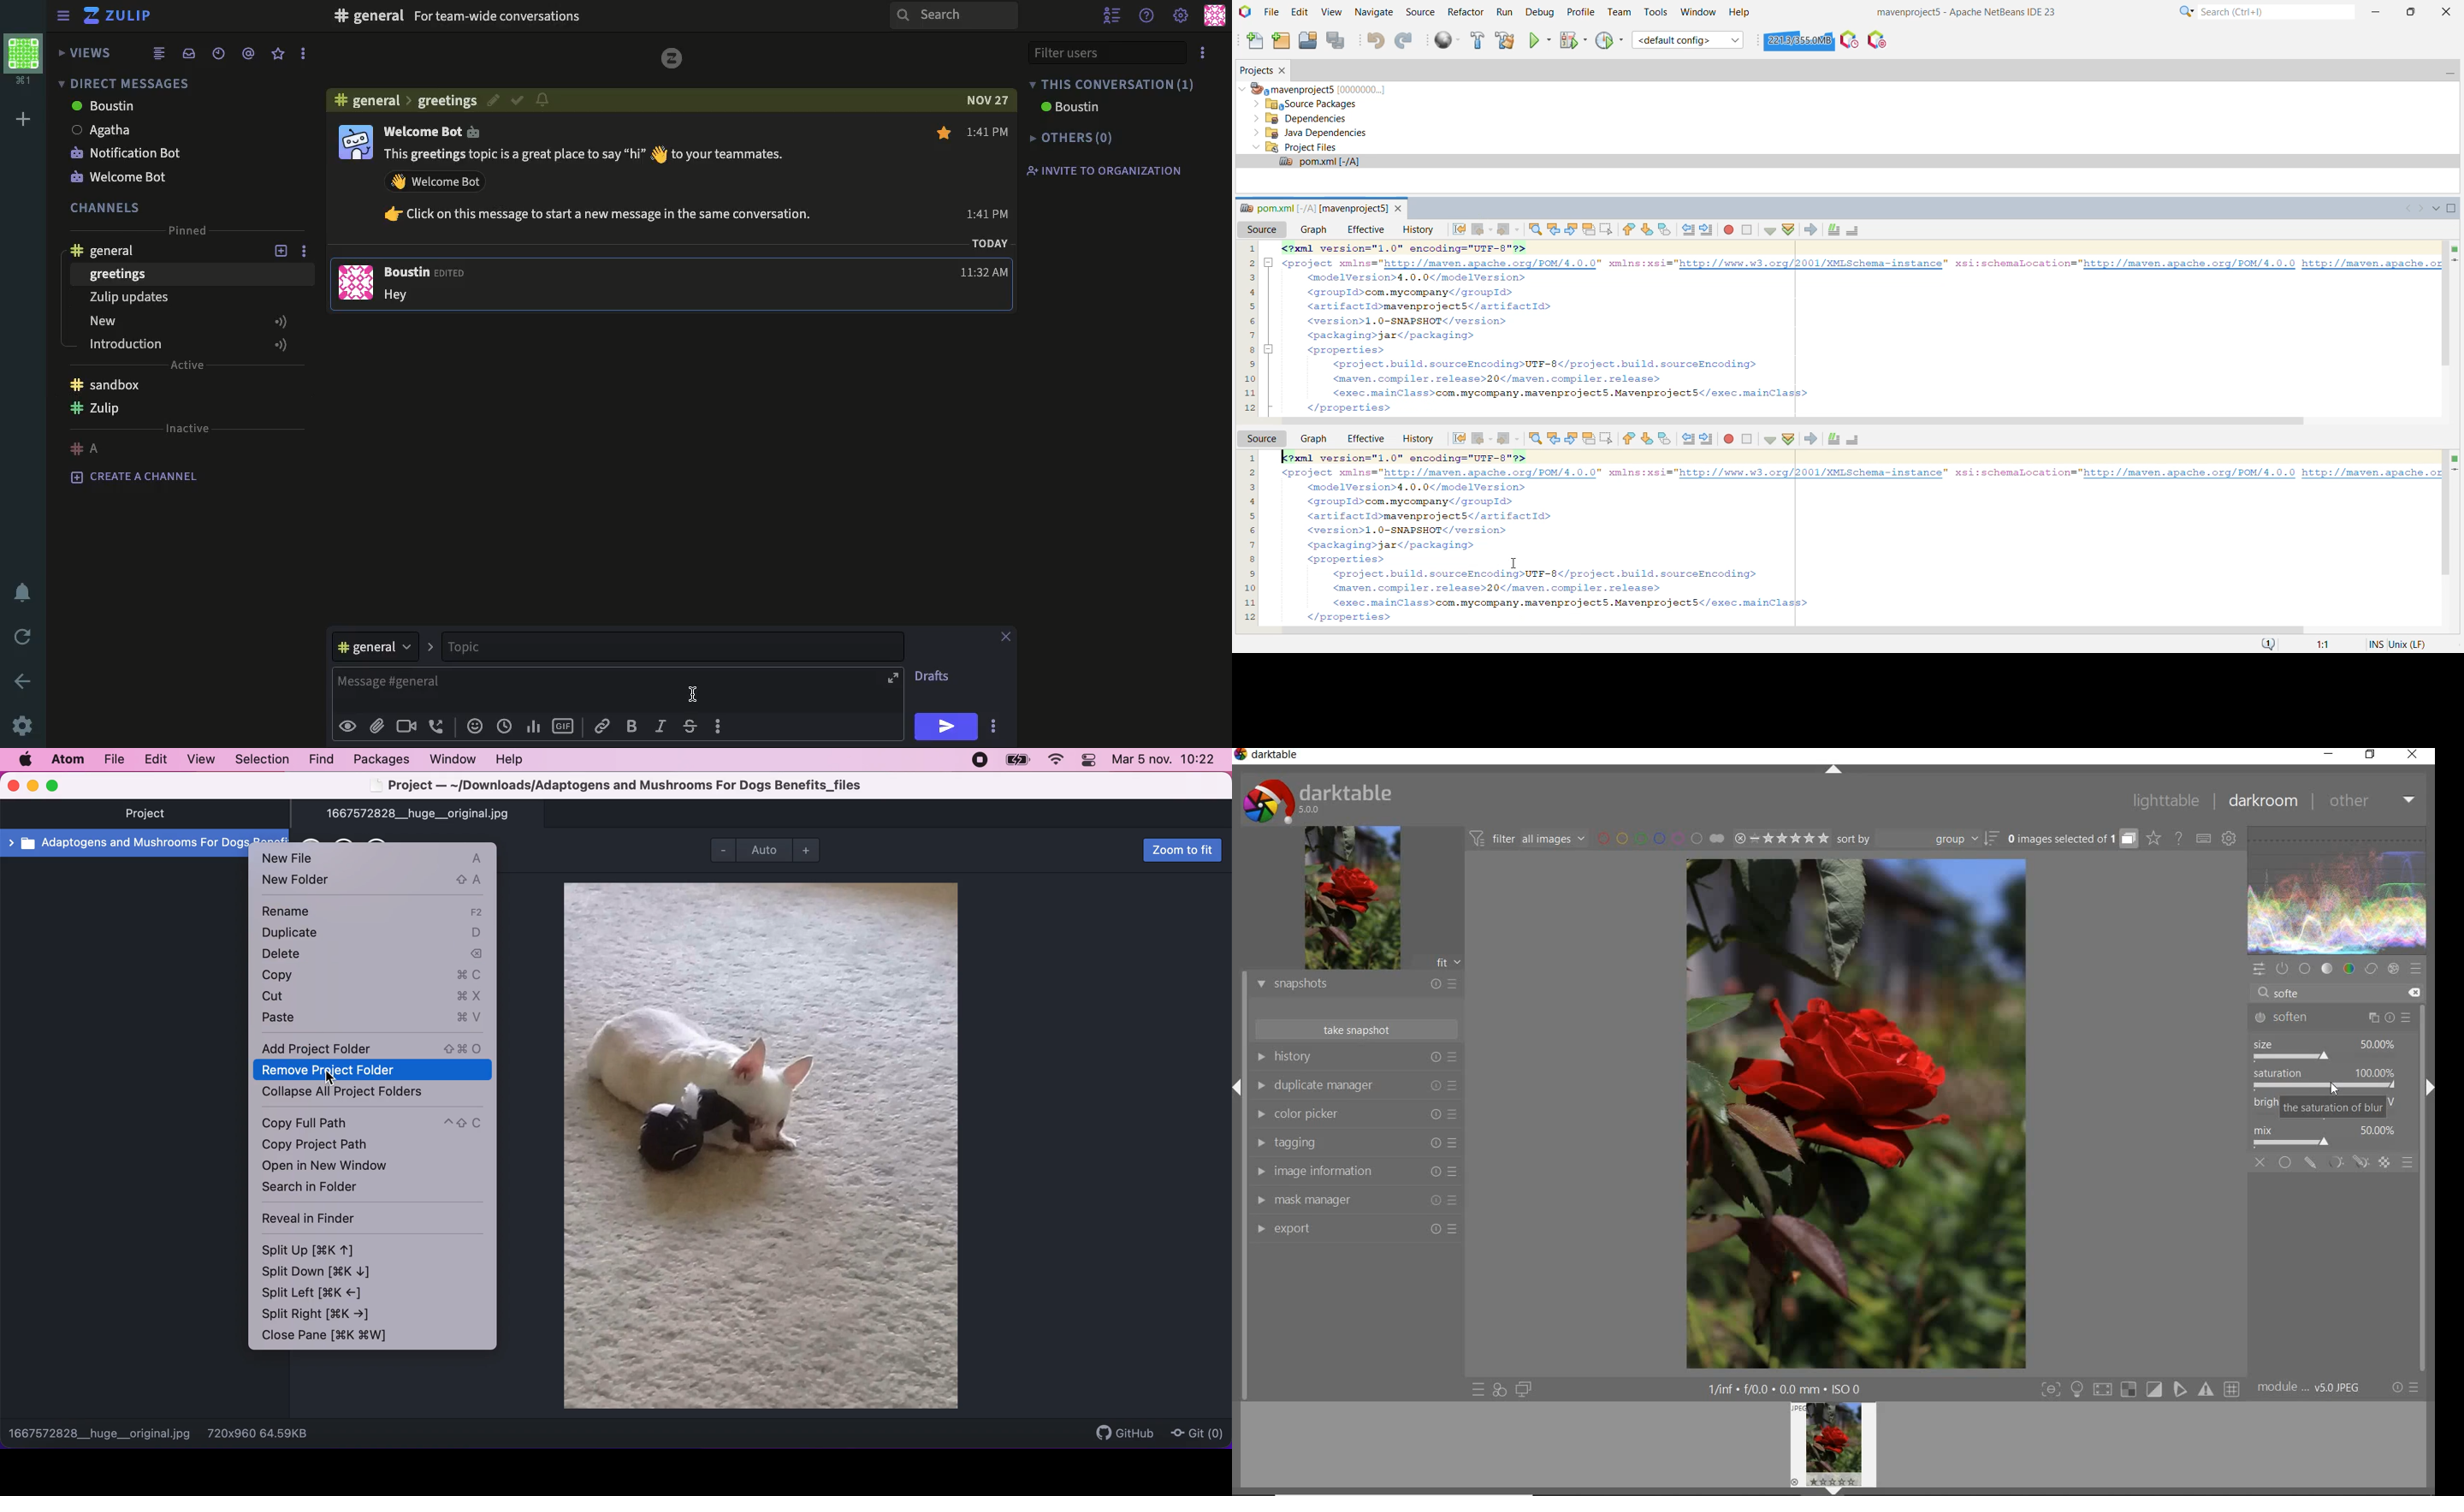 The width and height of the screenshot is (2464, 1512). Describe the element at coordinates (1068, 139) in the screenshot. I see `others(0)` at that location.